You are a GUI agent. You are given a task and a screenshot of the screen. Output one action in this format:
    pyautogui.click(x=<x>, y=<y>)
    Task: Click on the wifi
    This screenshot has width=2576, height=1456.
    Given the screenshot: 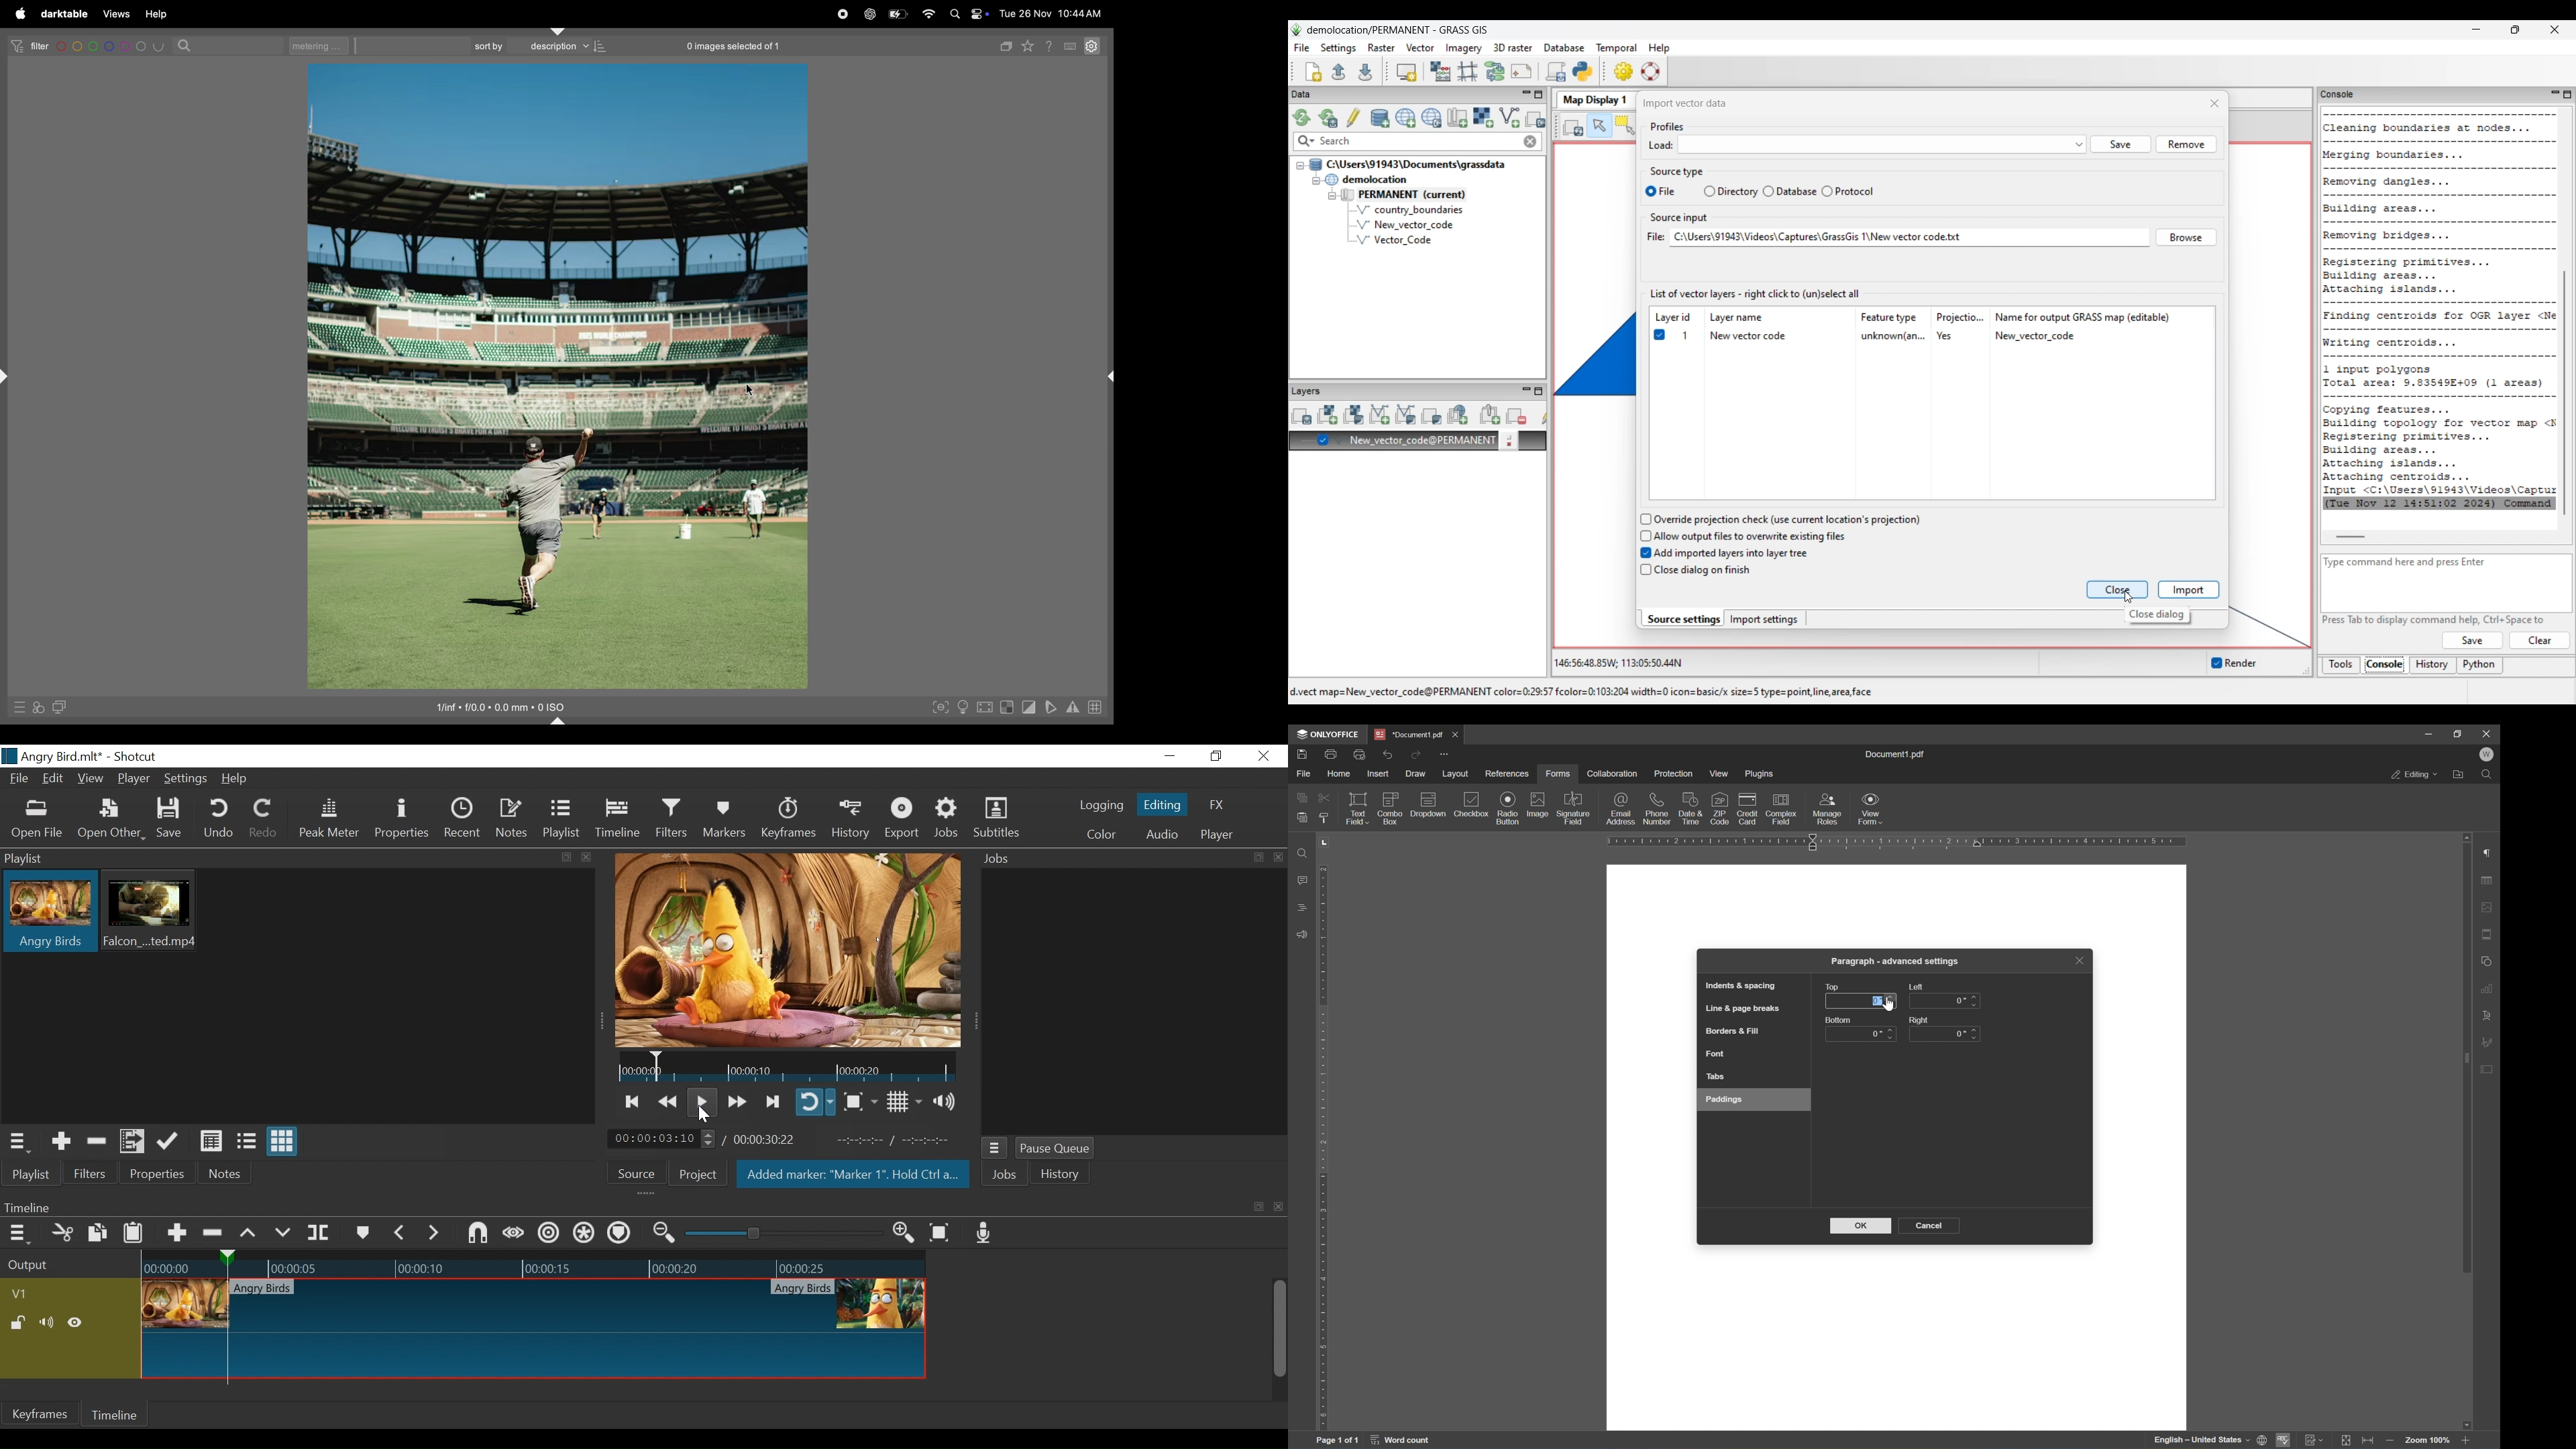 What is the action you would take?
    pyautogui.click(x=928, y=15)
    